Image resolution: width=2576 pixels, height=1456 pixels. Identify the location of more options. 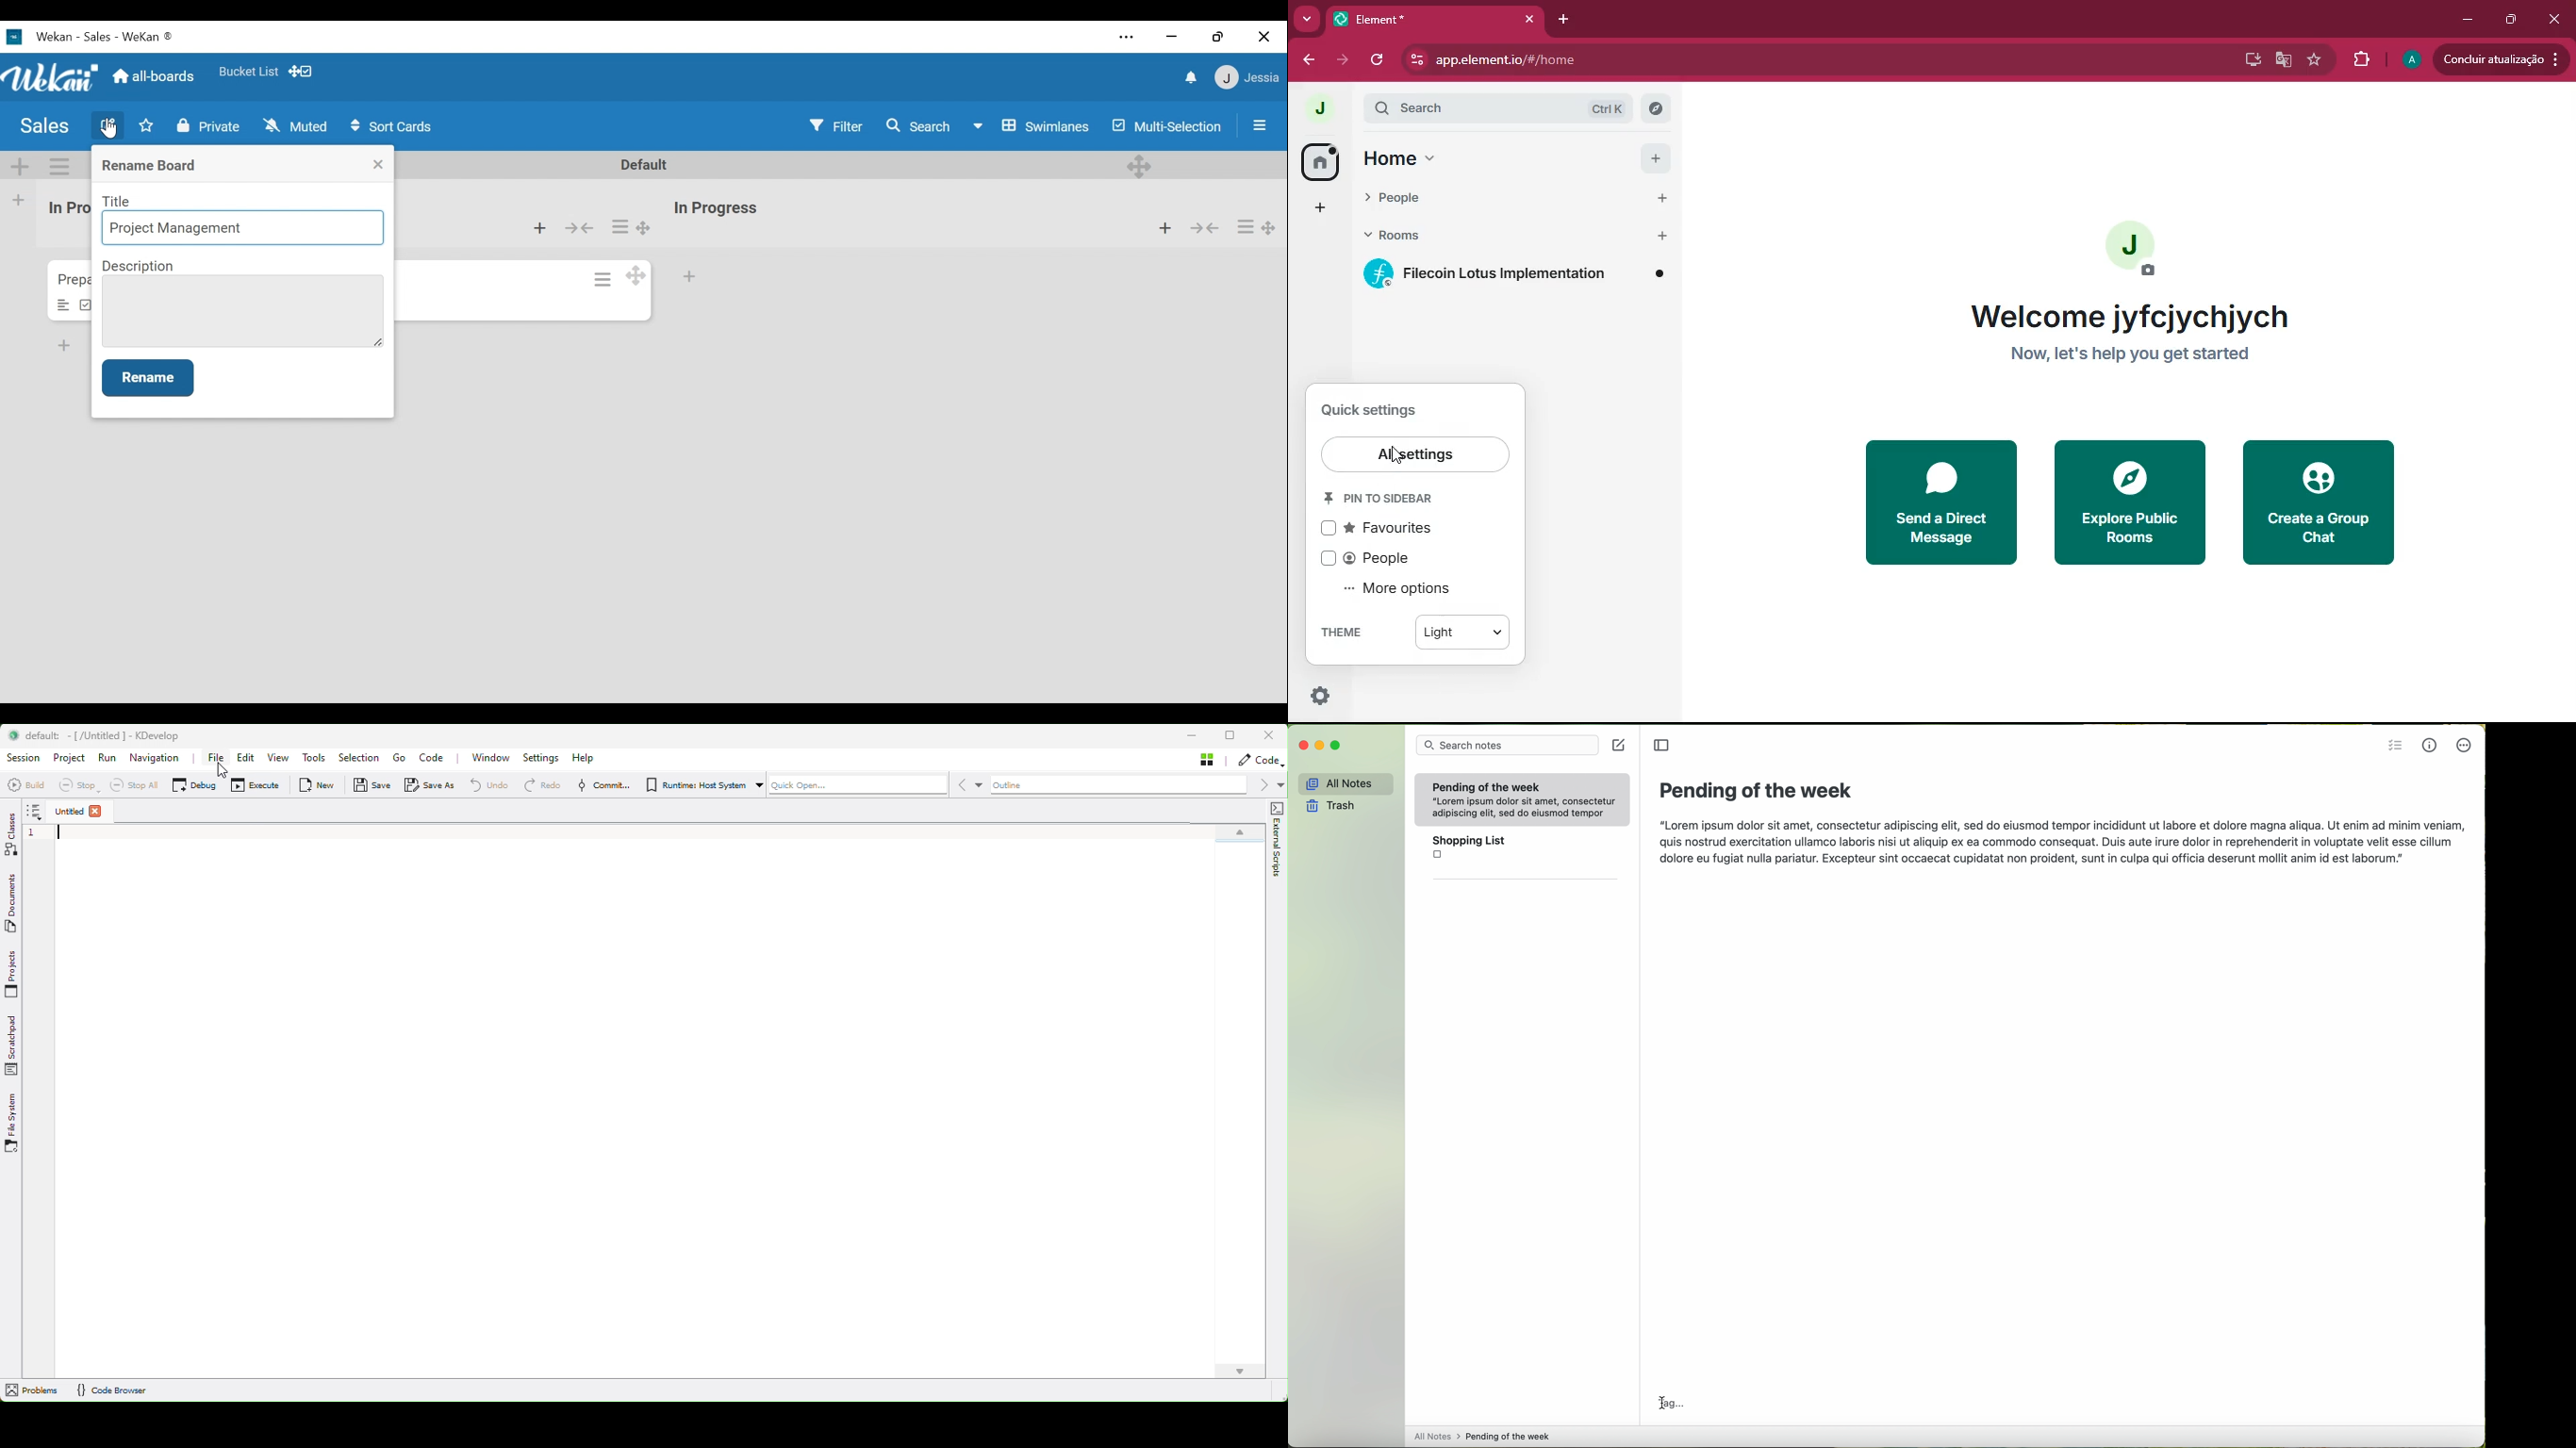
(2464, 748).